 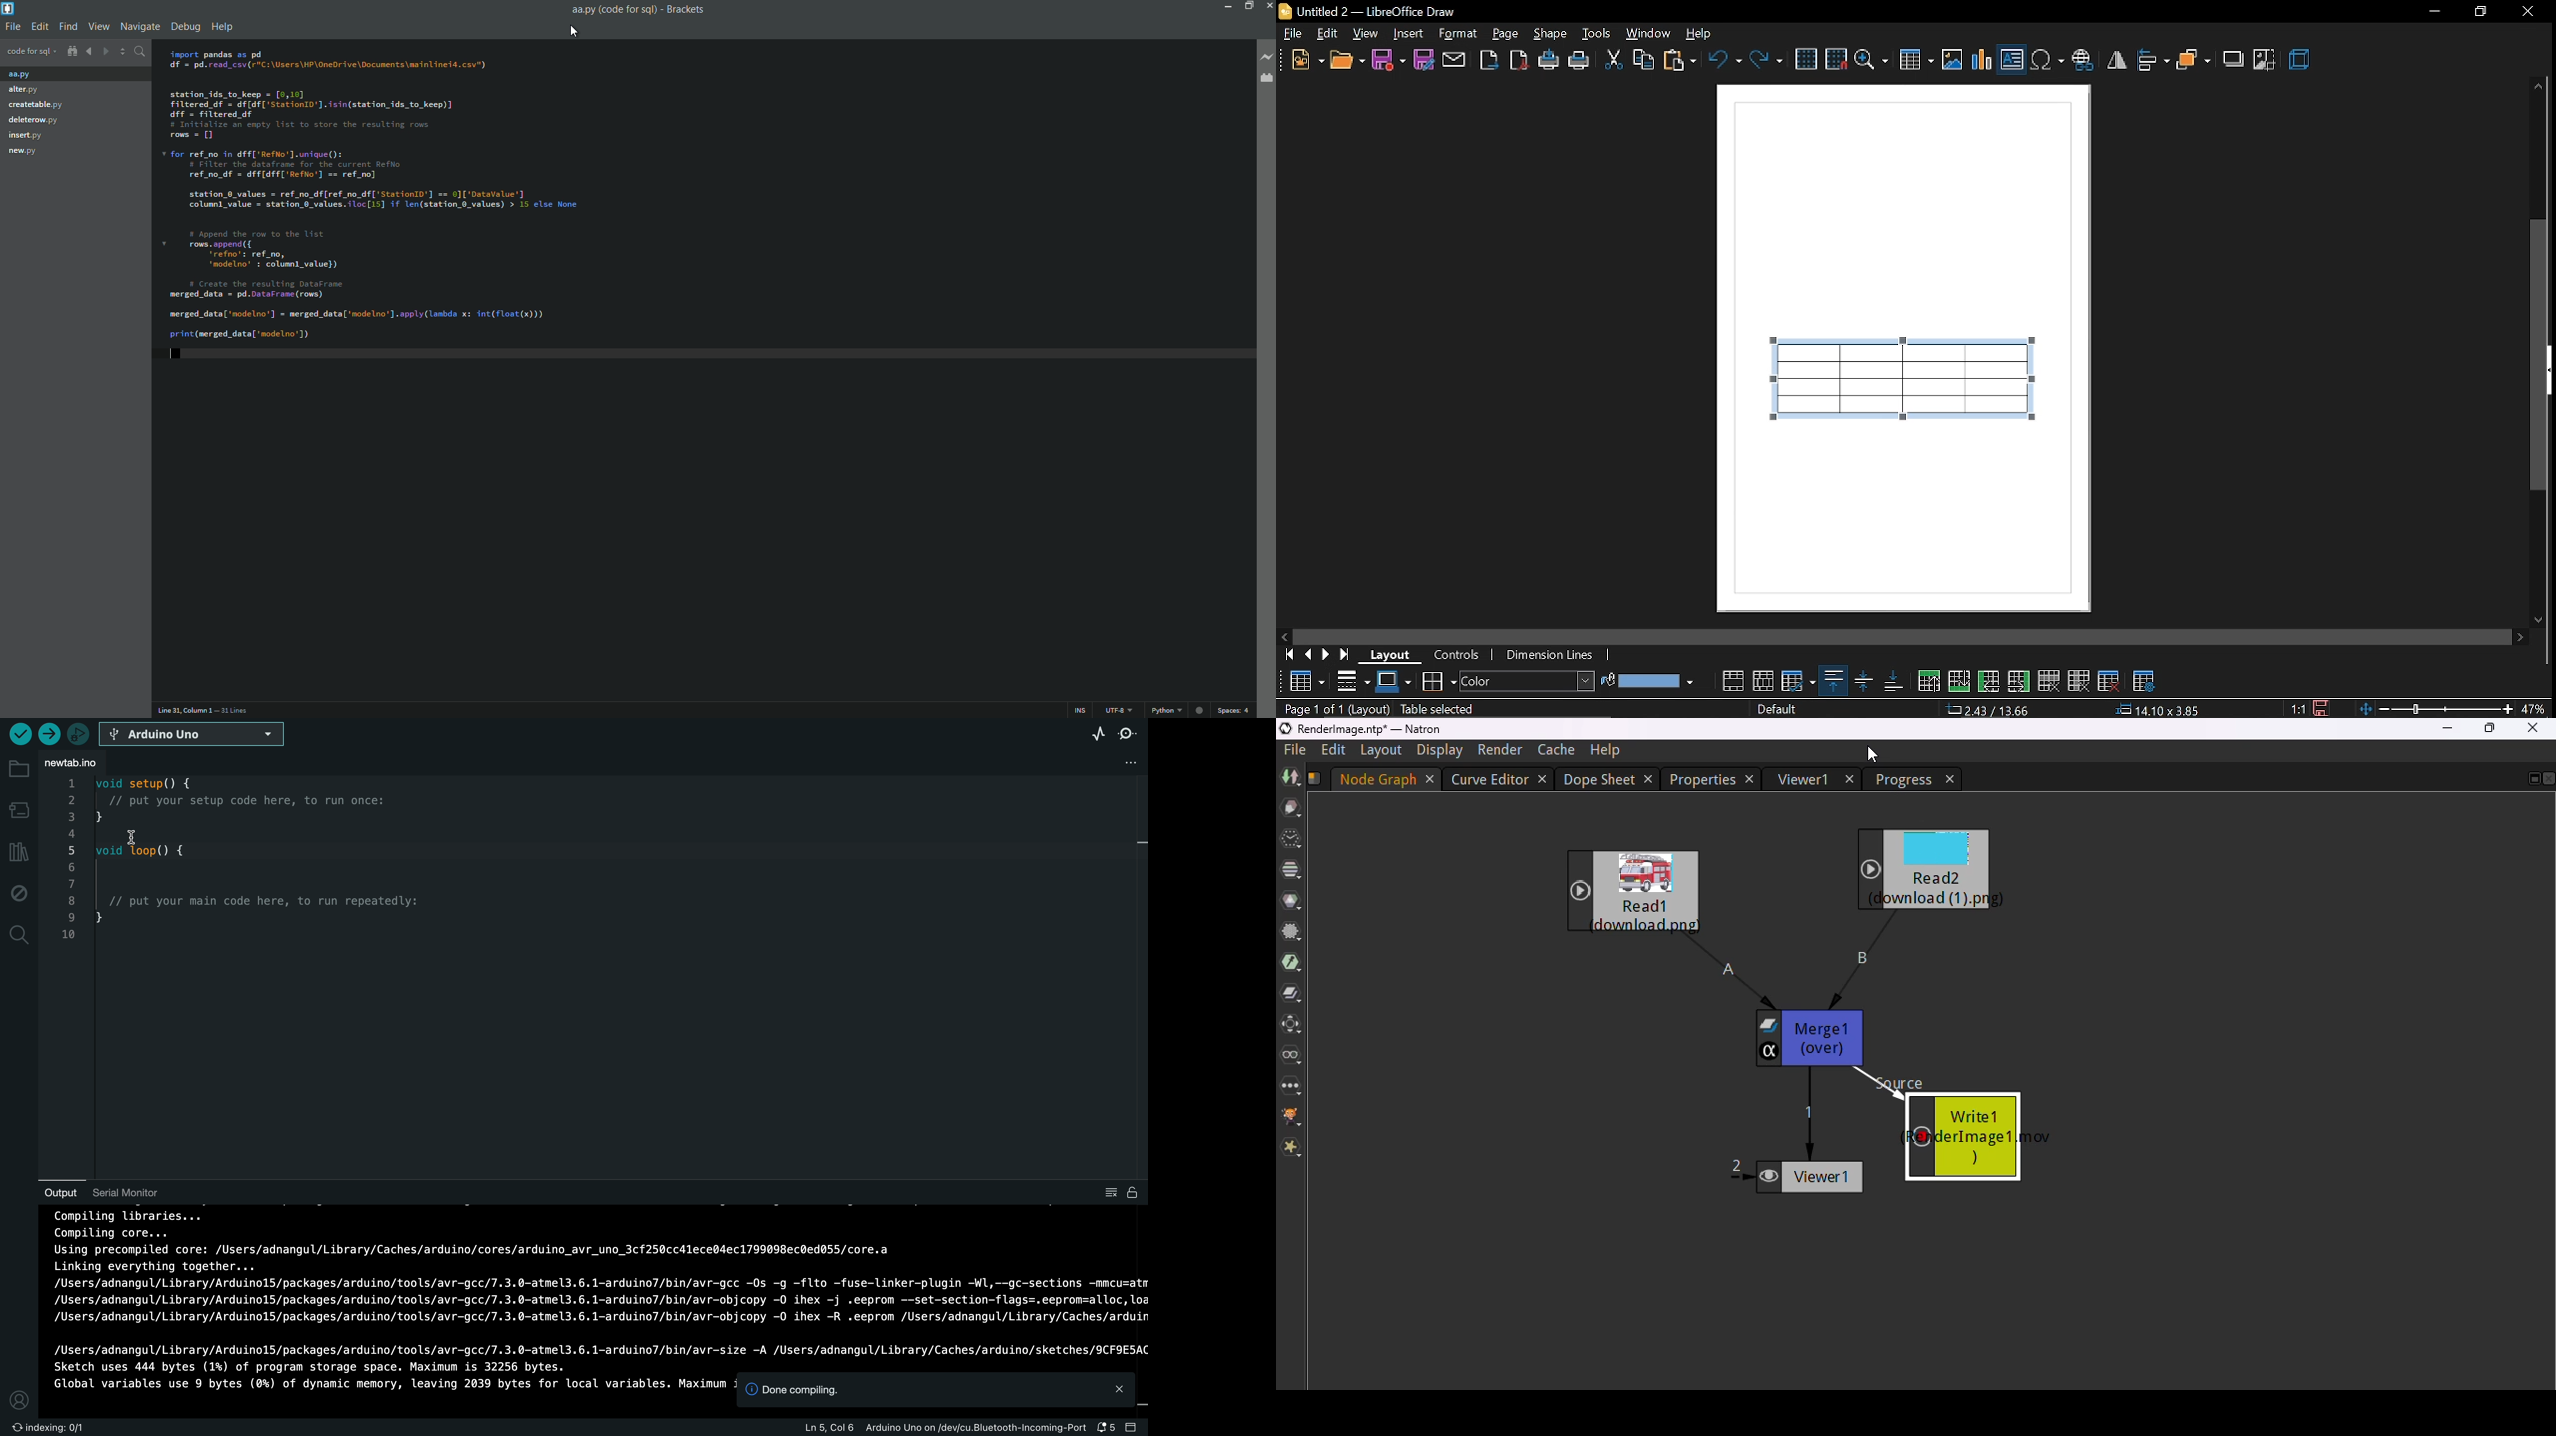 I want to click on flip, so click(x=2116, y=58).